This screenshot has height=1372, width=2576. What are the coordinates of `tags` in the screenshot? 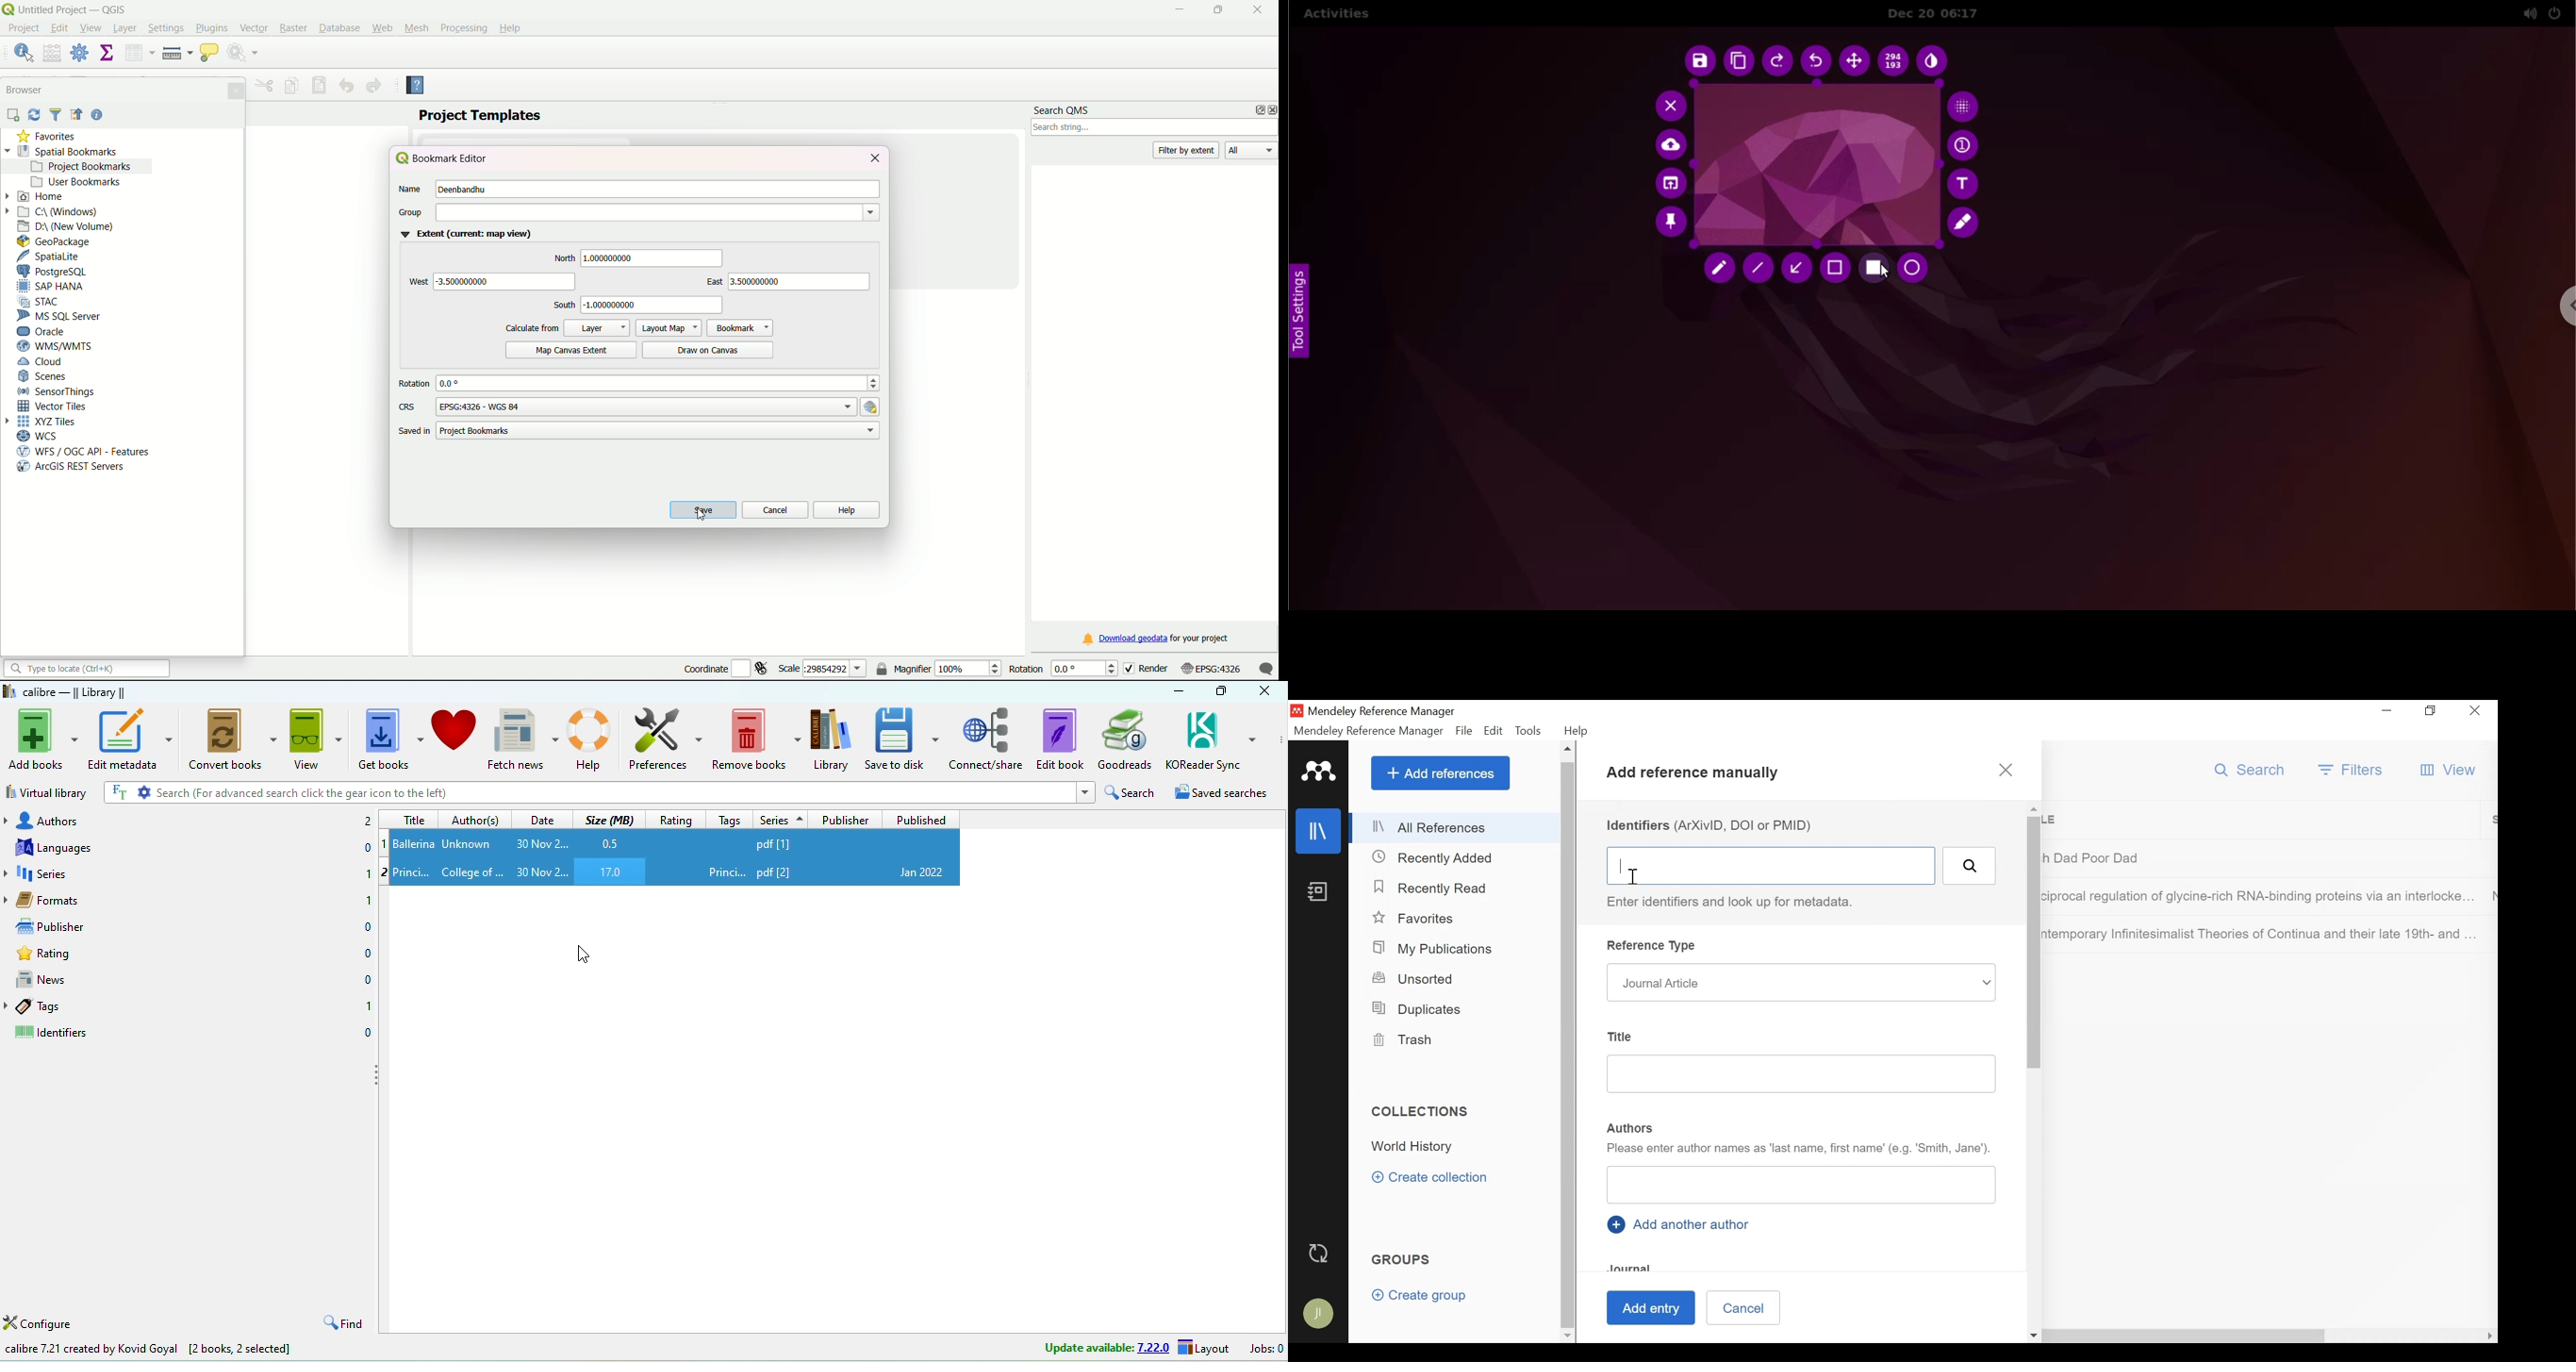 It's located at (733, 820).